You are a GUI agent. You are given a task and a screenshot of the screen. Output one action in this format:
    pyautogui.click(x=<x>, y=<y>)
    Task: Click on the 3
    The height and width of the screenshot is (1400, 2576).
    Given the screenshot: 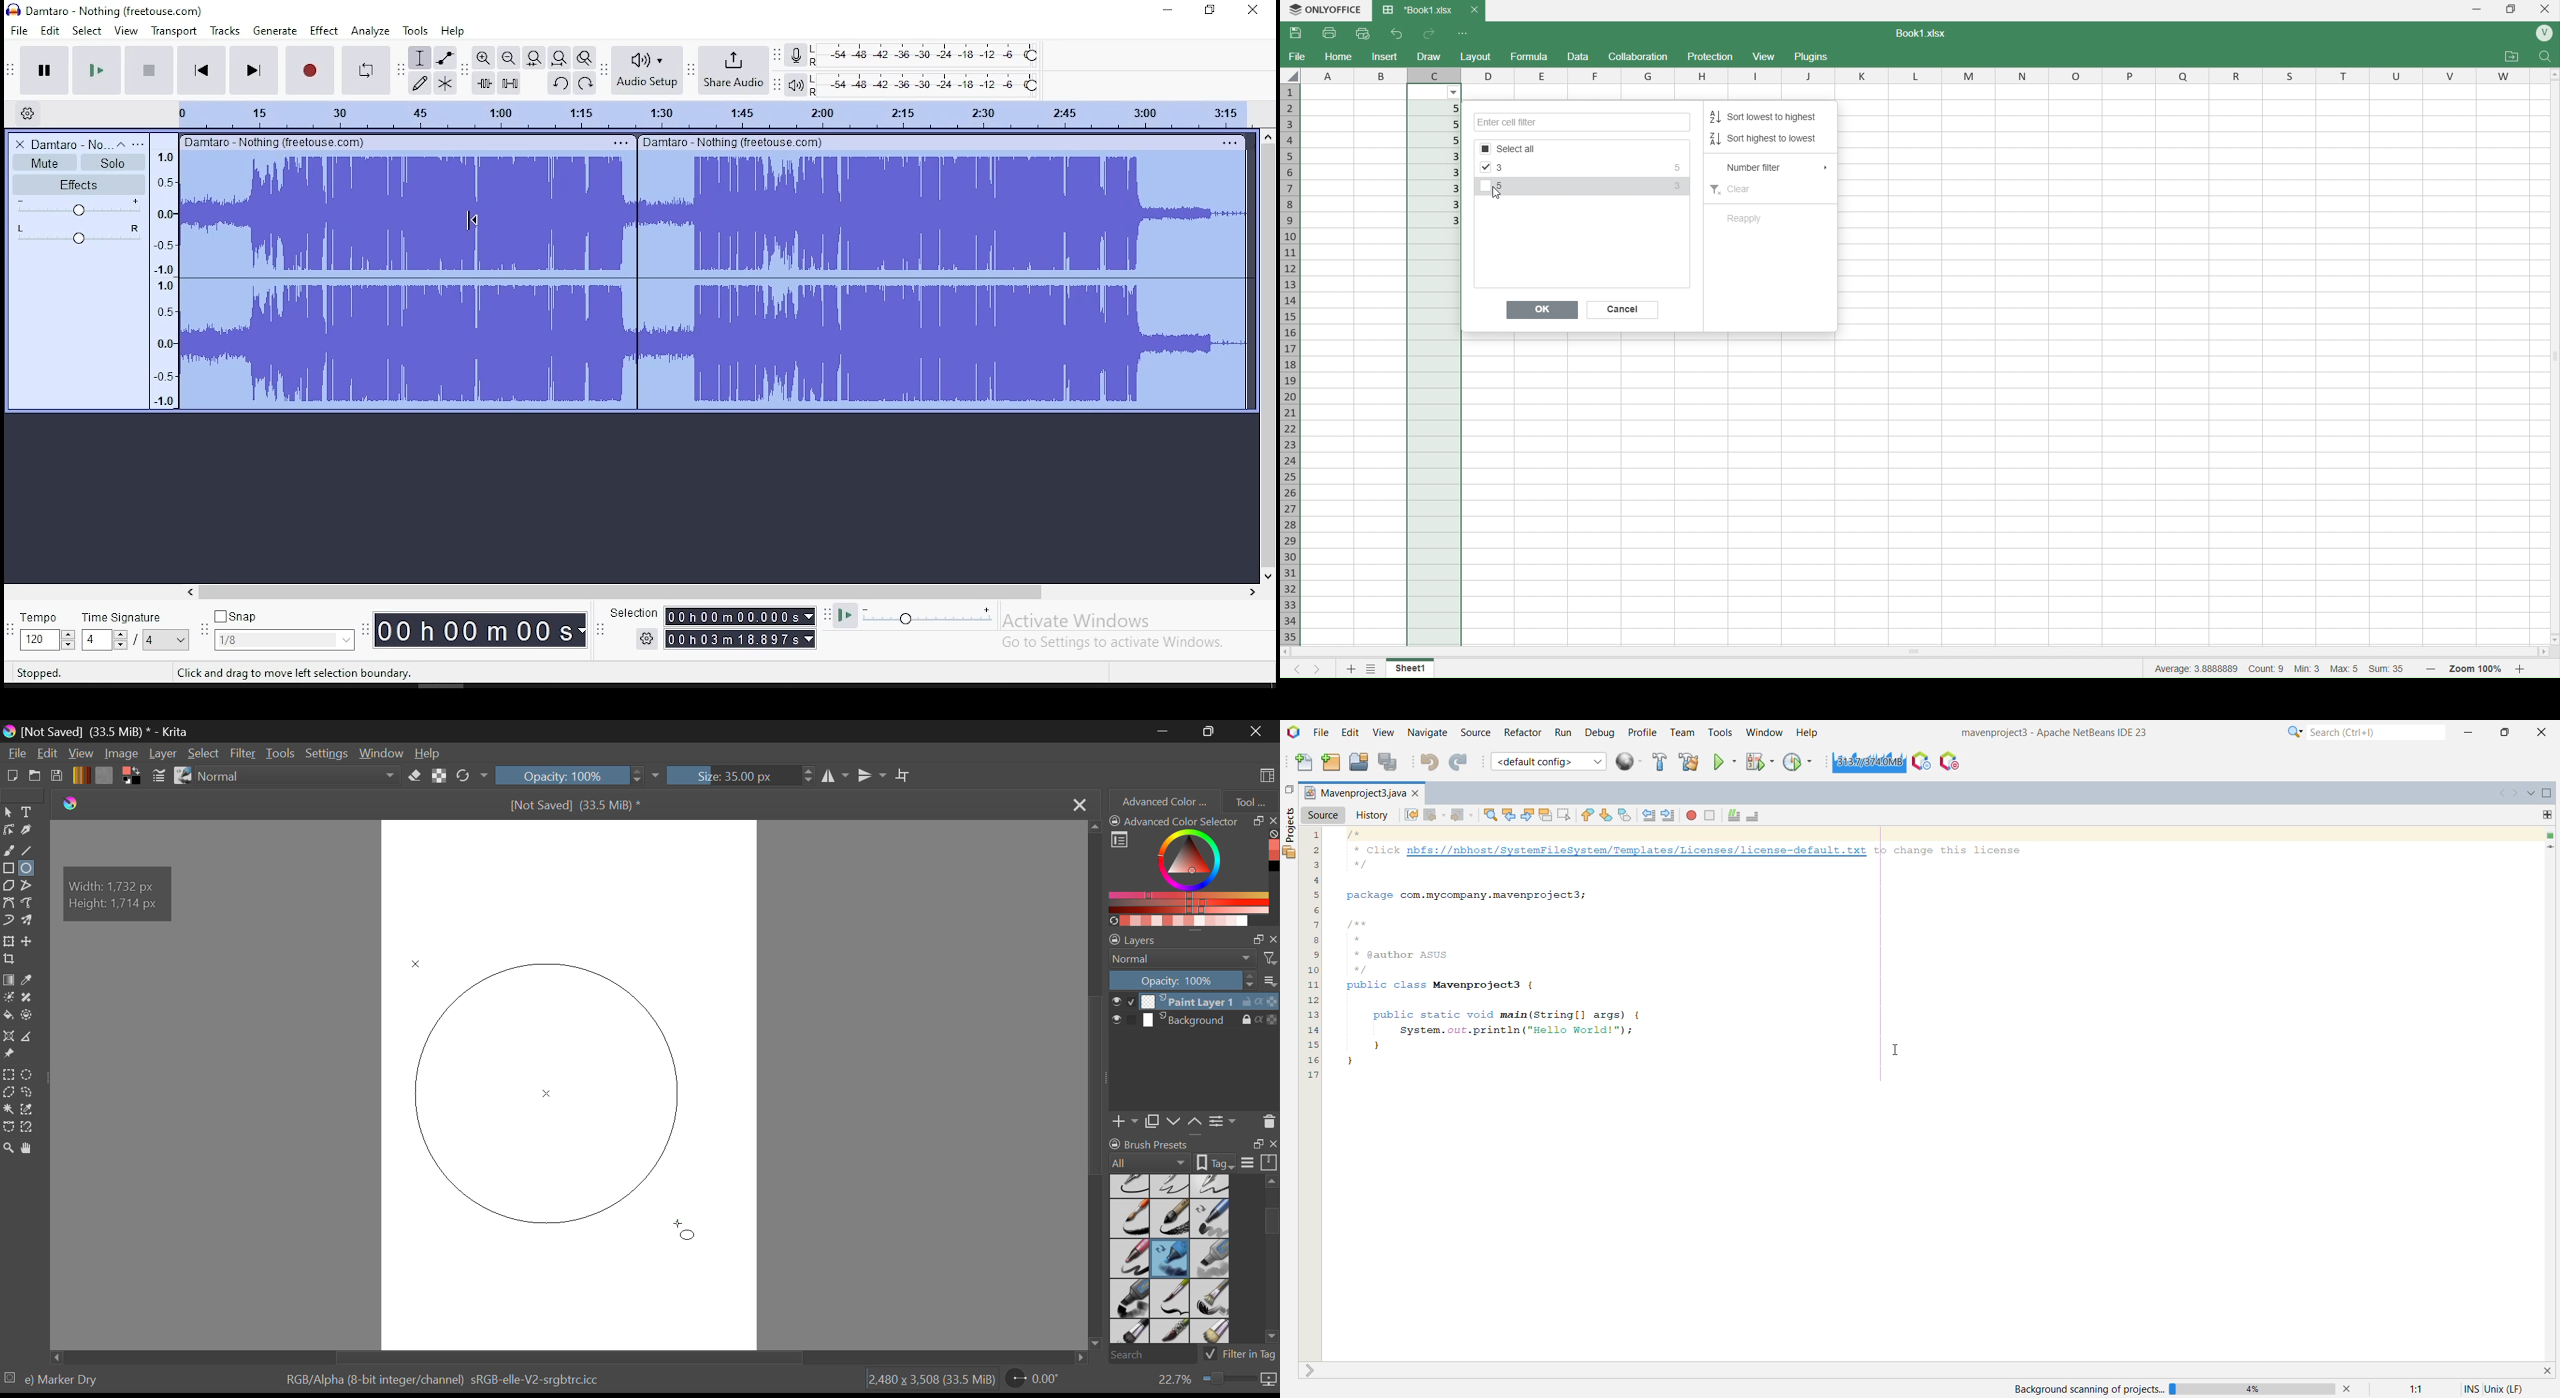 What is the action you would take?
    pyautogui.click(x=1436, y=190)
    